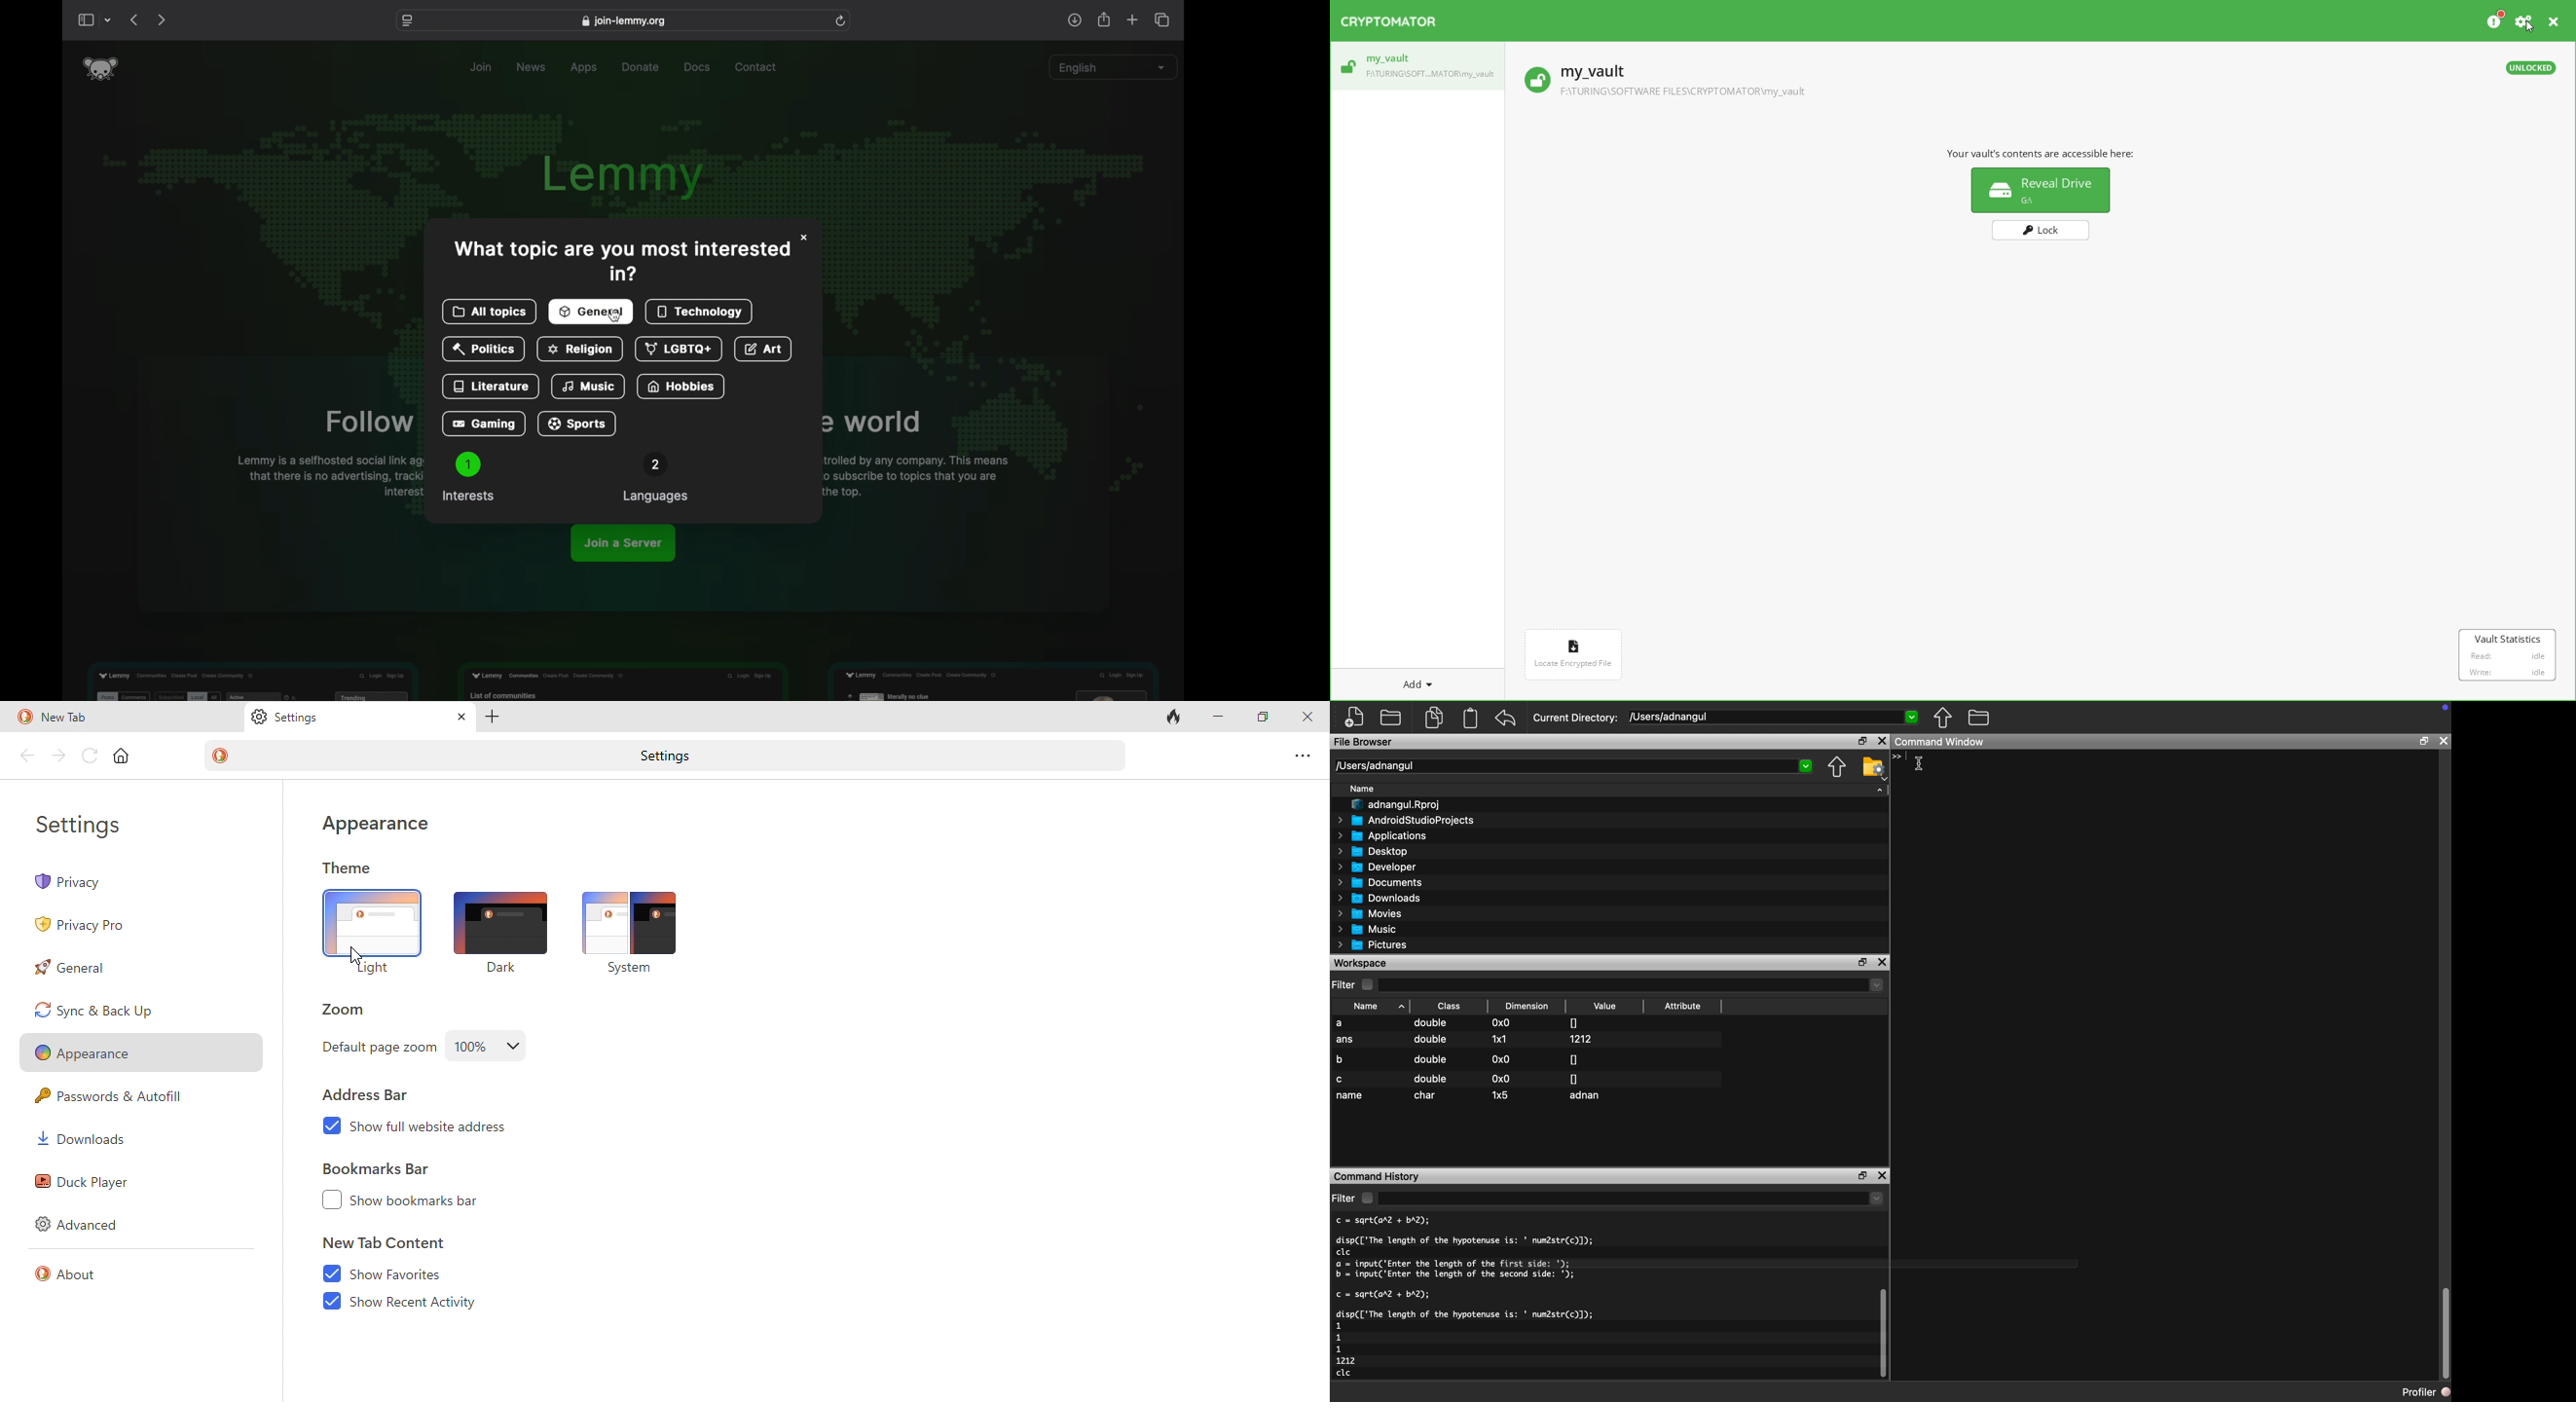 The height and width of the screenshot is (1428, 2576). What do you see at coordinates (1344, 1198) in the screenshot?
I see `filter` at bounding box center [1344, 1198].